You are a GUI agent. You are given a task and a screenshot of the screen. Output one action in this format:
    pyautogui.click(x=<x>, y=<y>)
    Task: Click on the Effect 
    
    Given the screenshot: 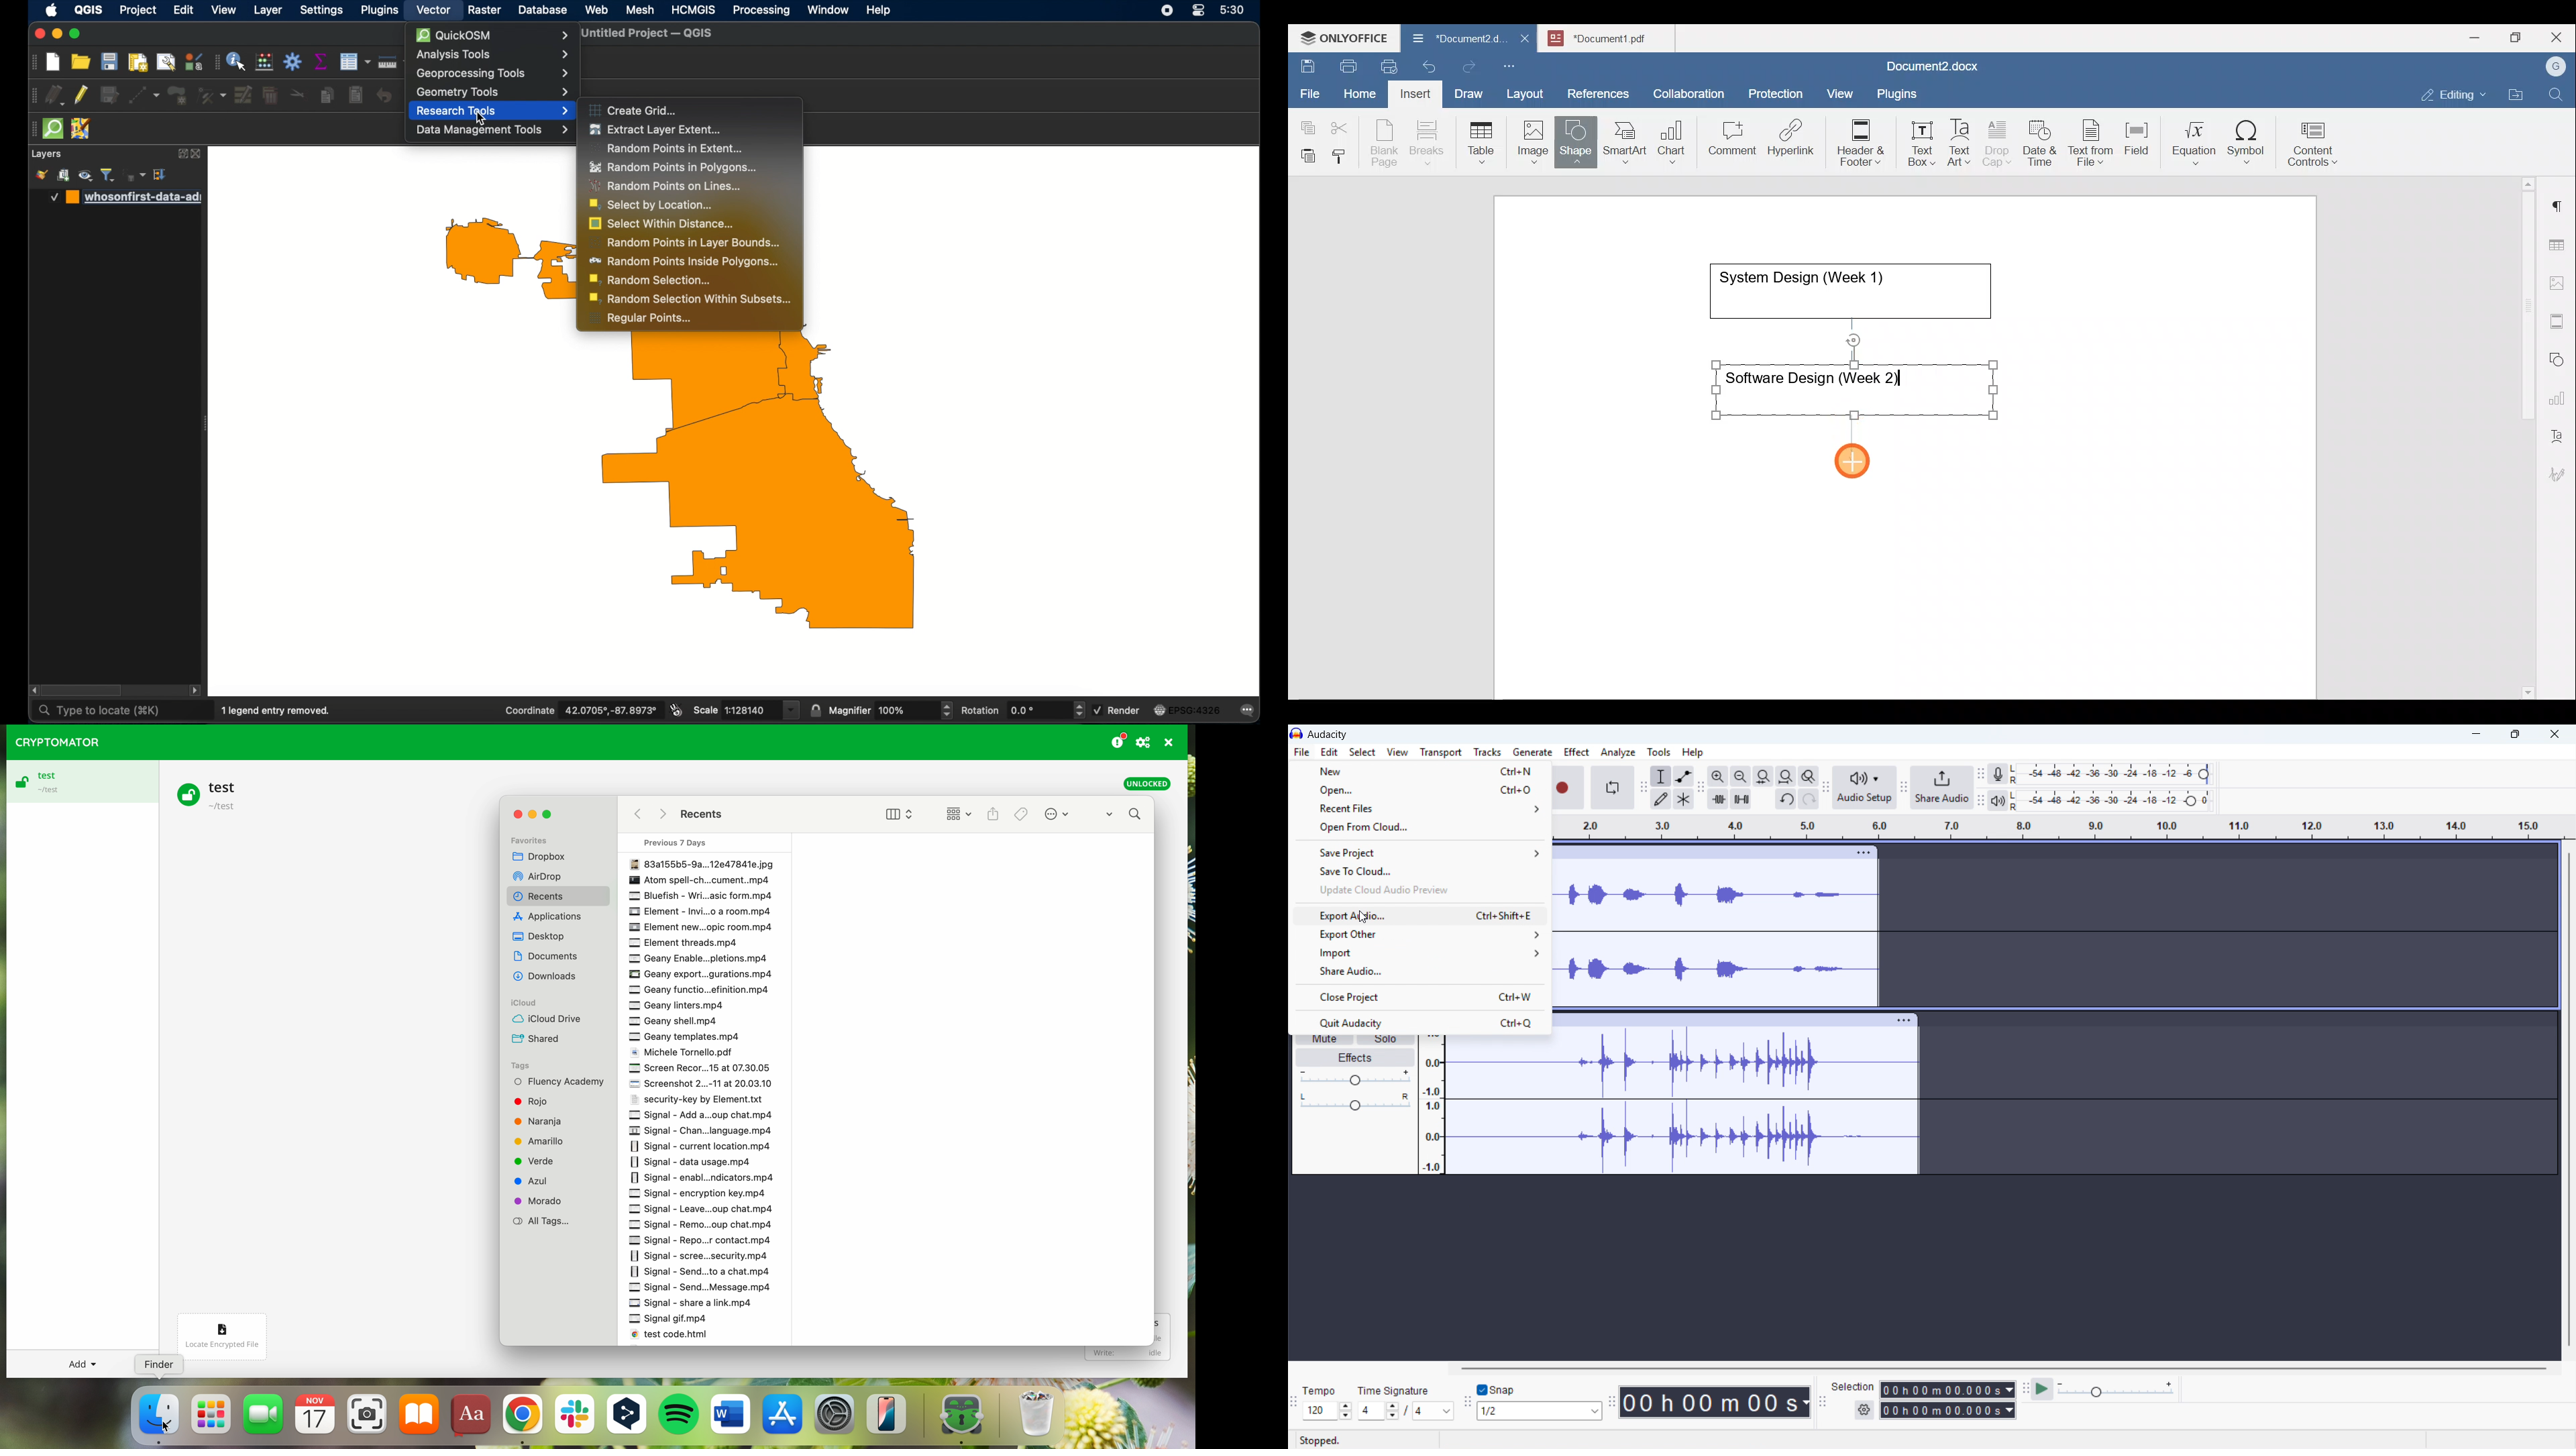 What is the action you would take?
    pyautogui.click(x=1576, y=751)
    